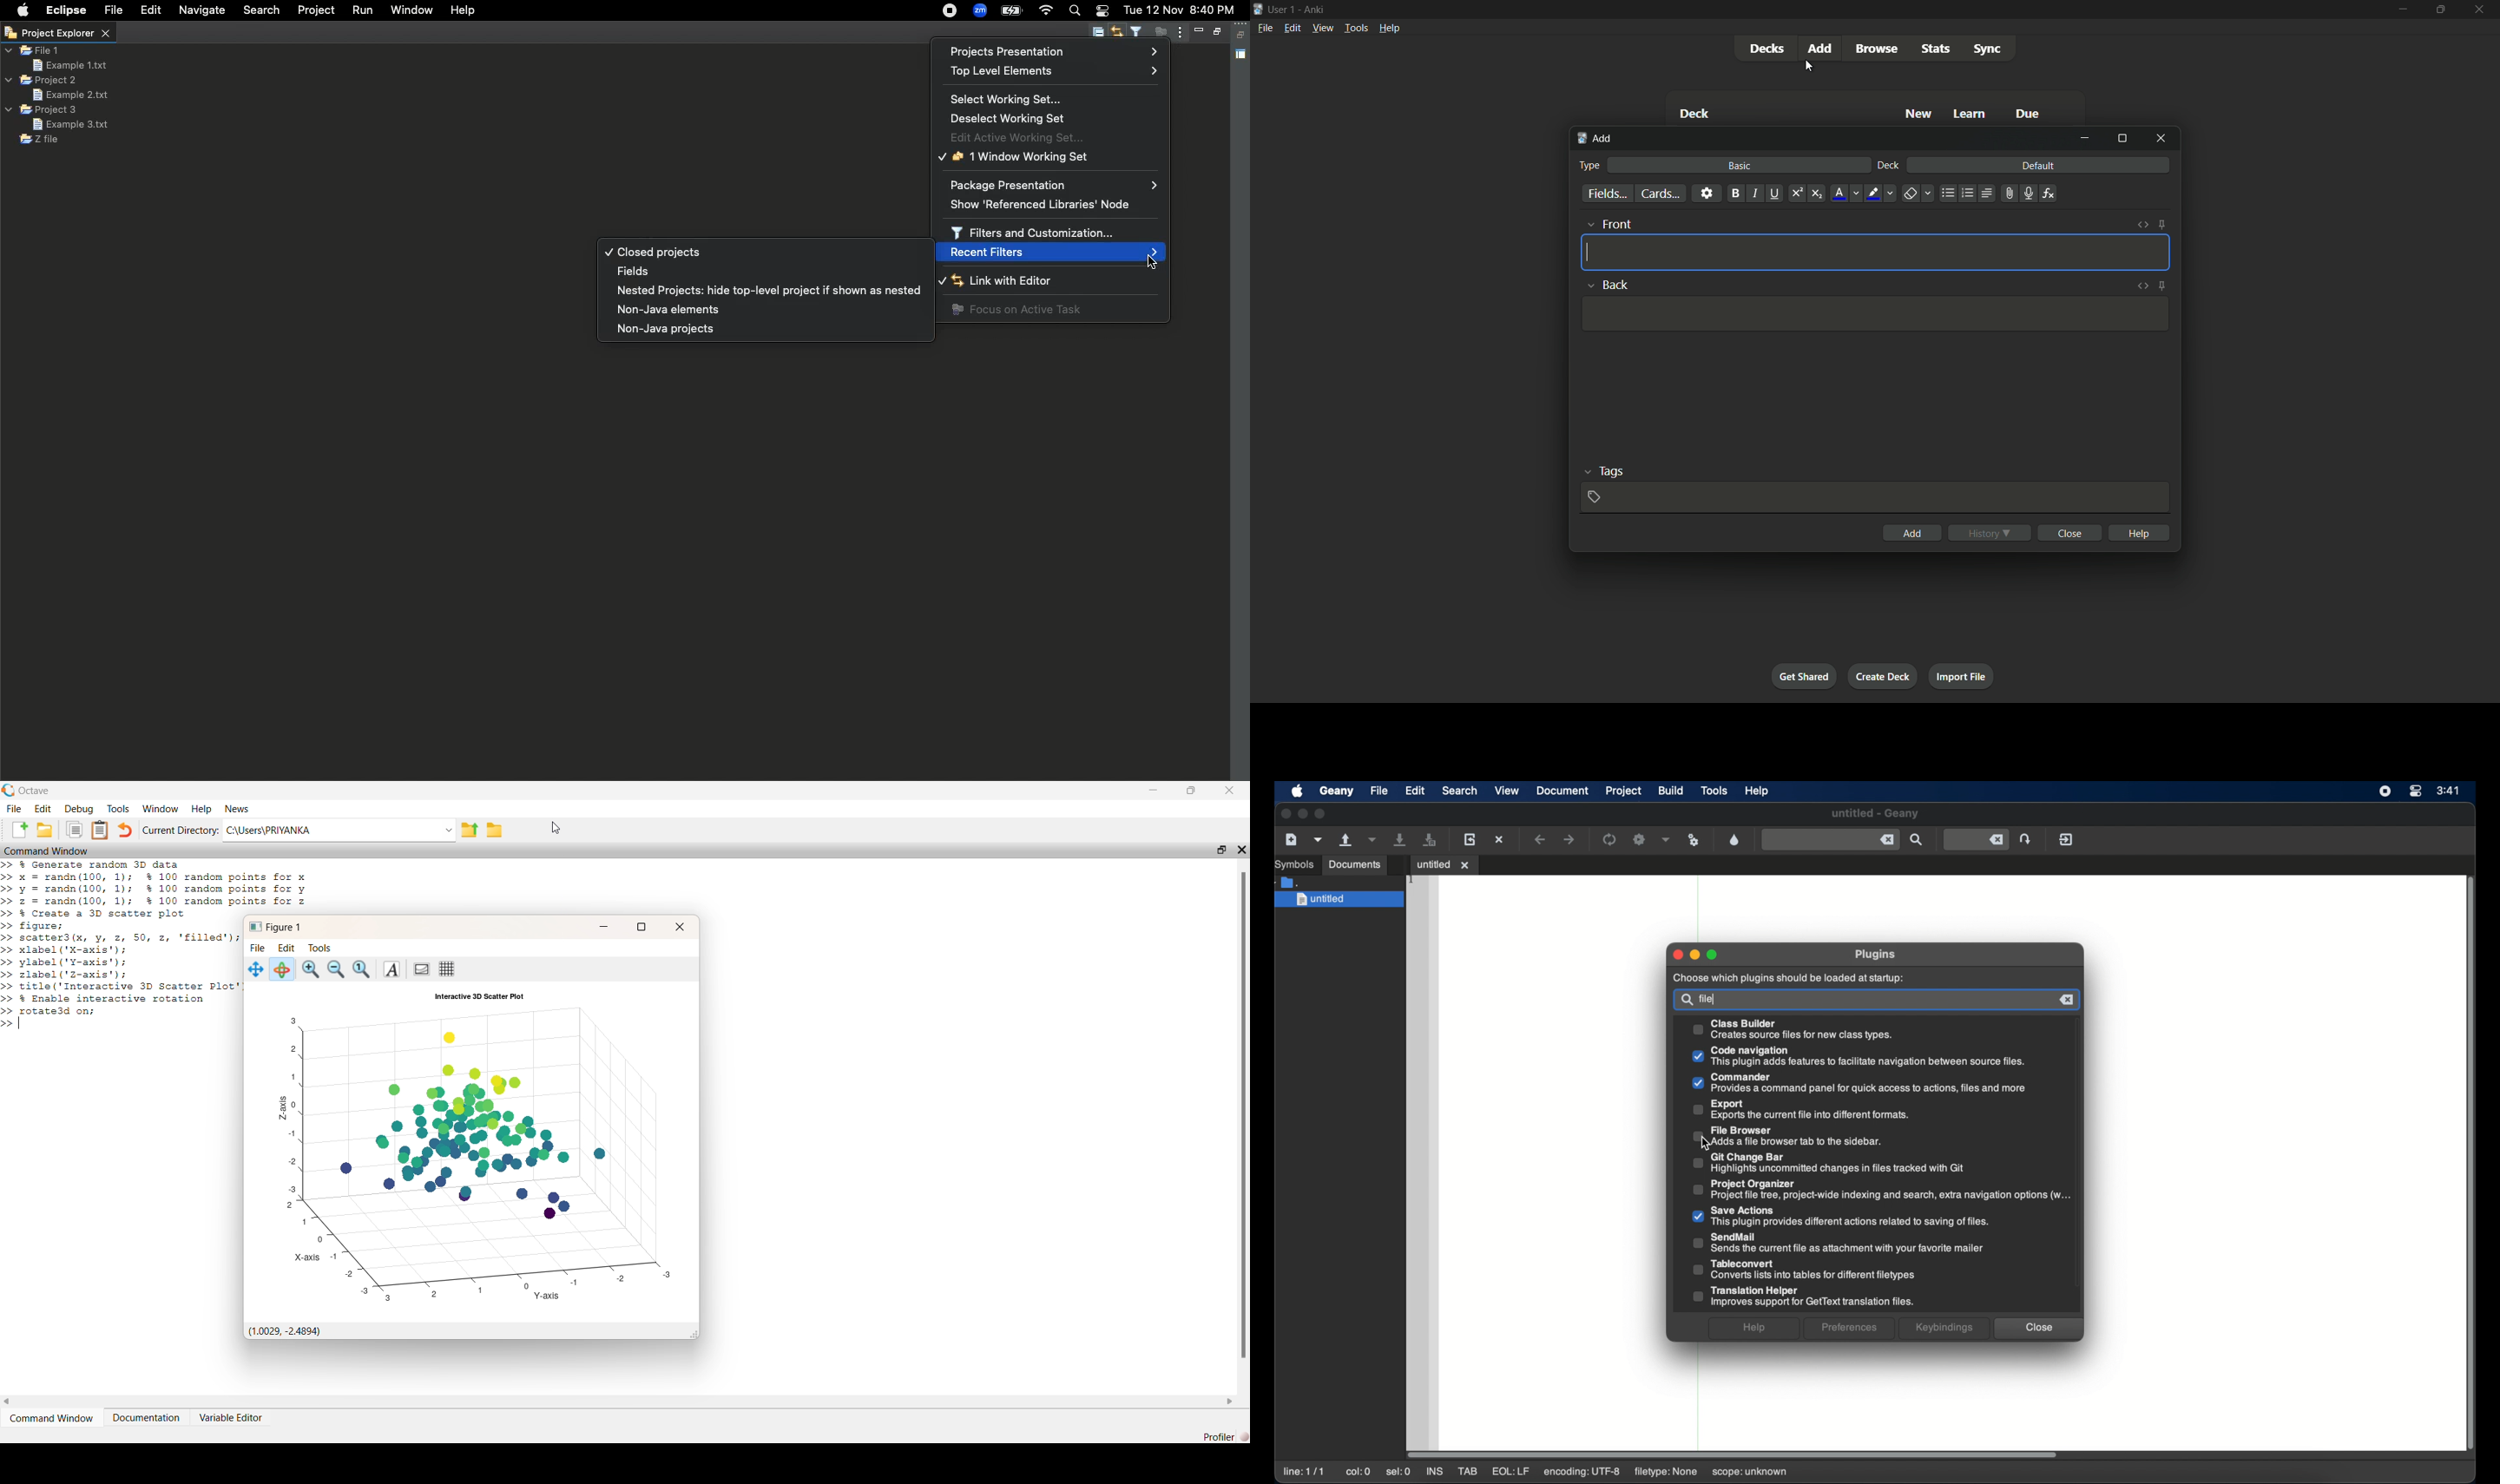 The width and height of the screenshot is (2520, 1484). I want to click on browse, so click(1876, 49).